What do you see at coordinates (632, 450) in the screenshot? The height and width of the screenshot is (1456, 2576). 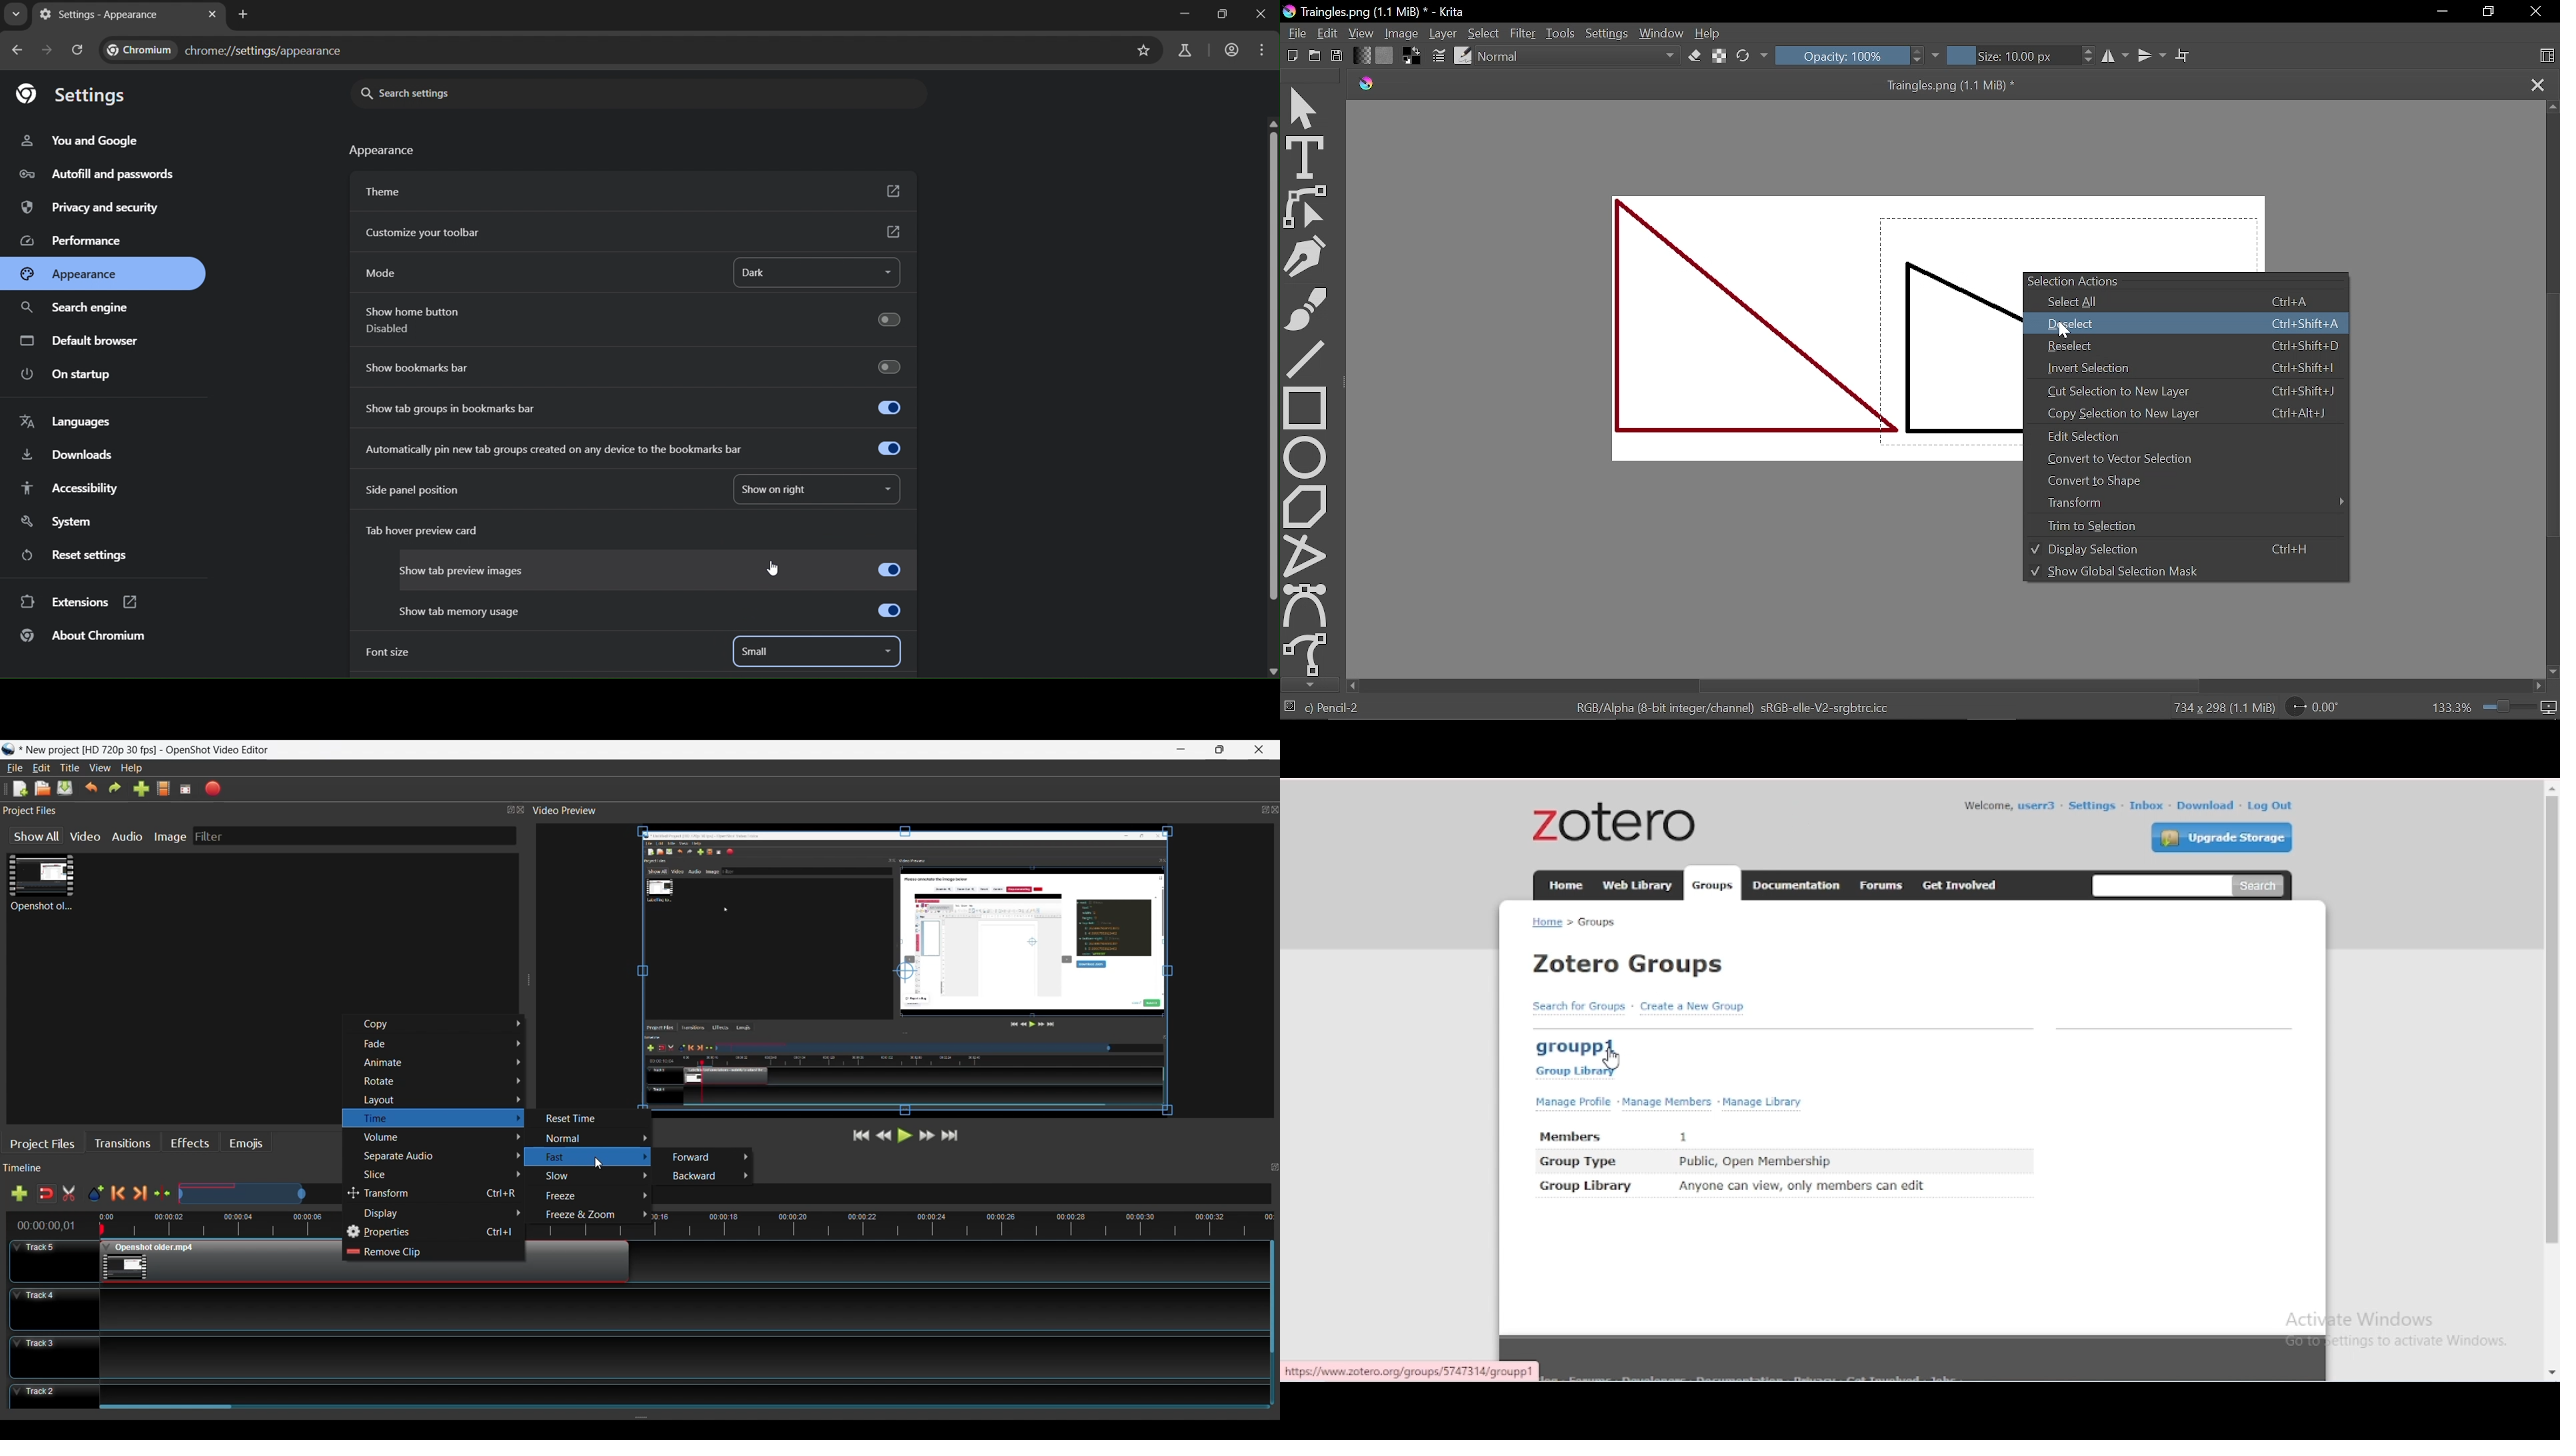 I see `automatically pin new tab created on any device to the bookmarks bar` at bounding box center [632, 450].